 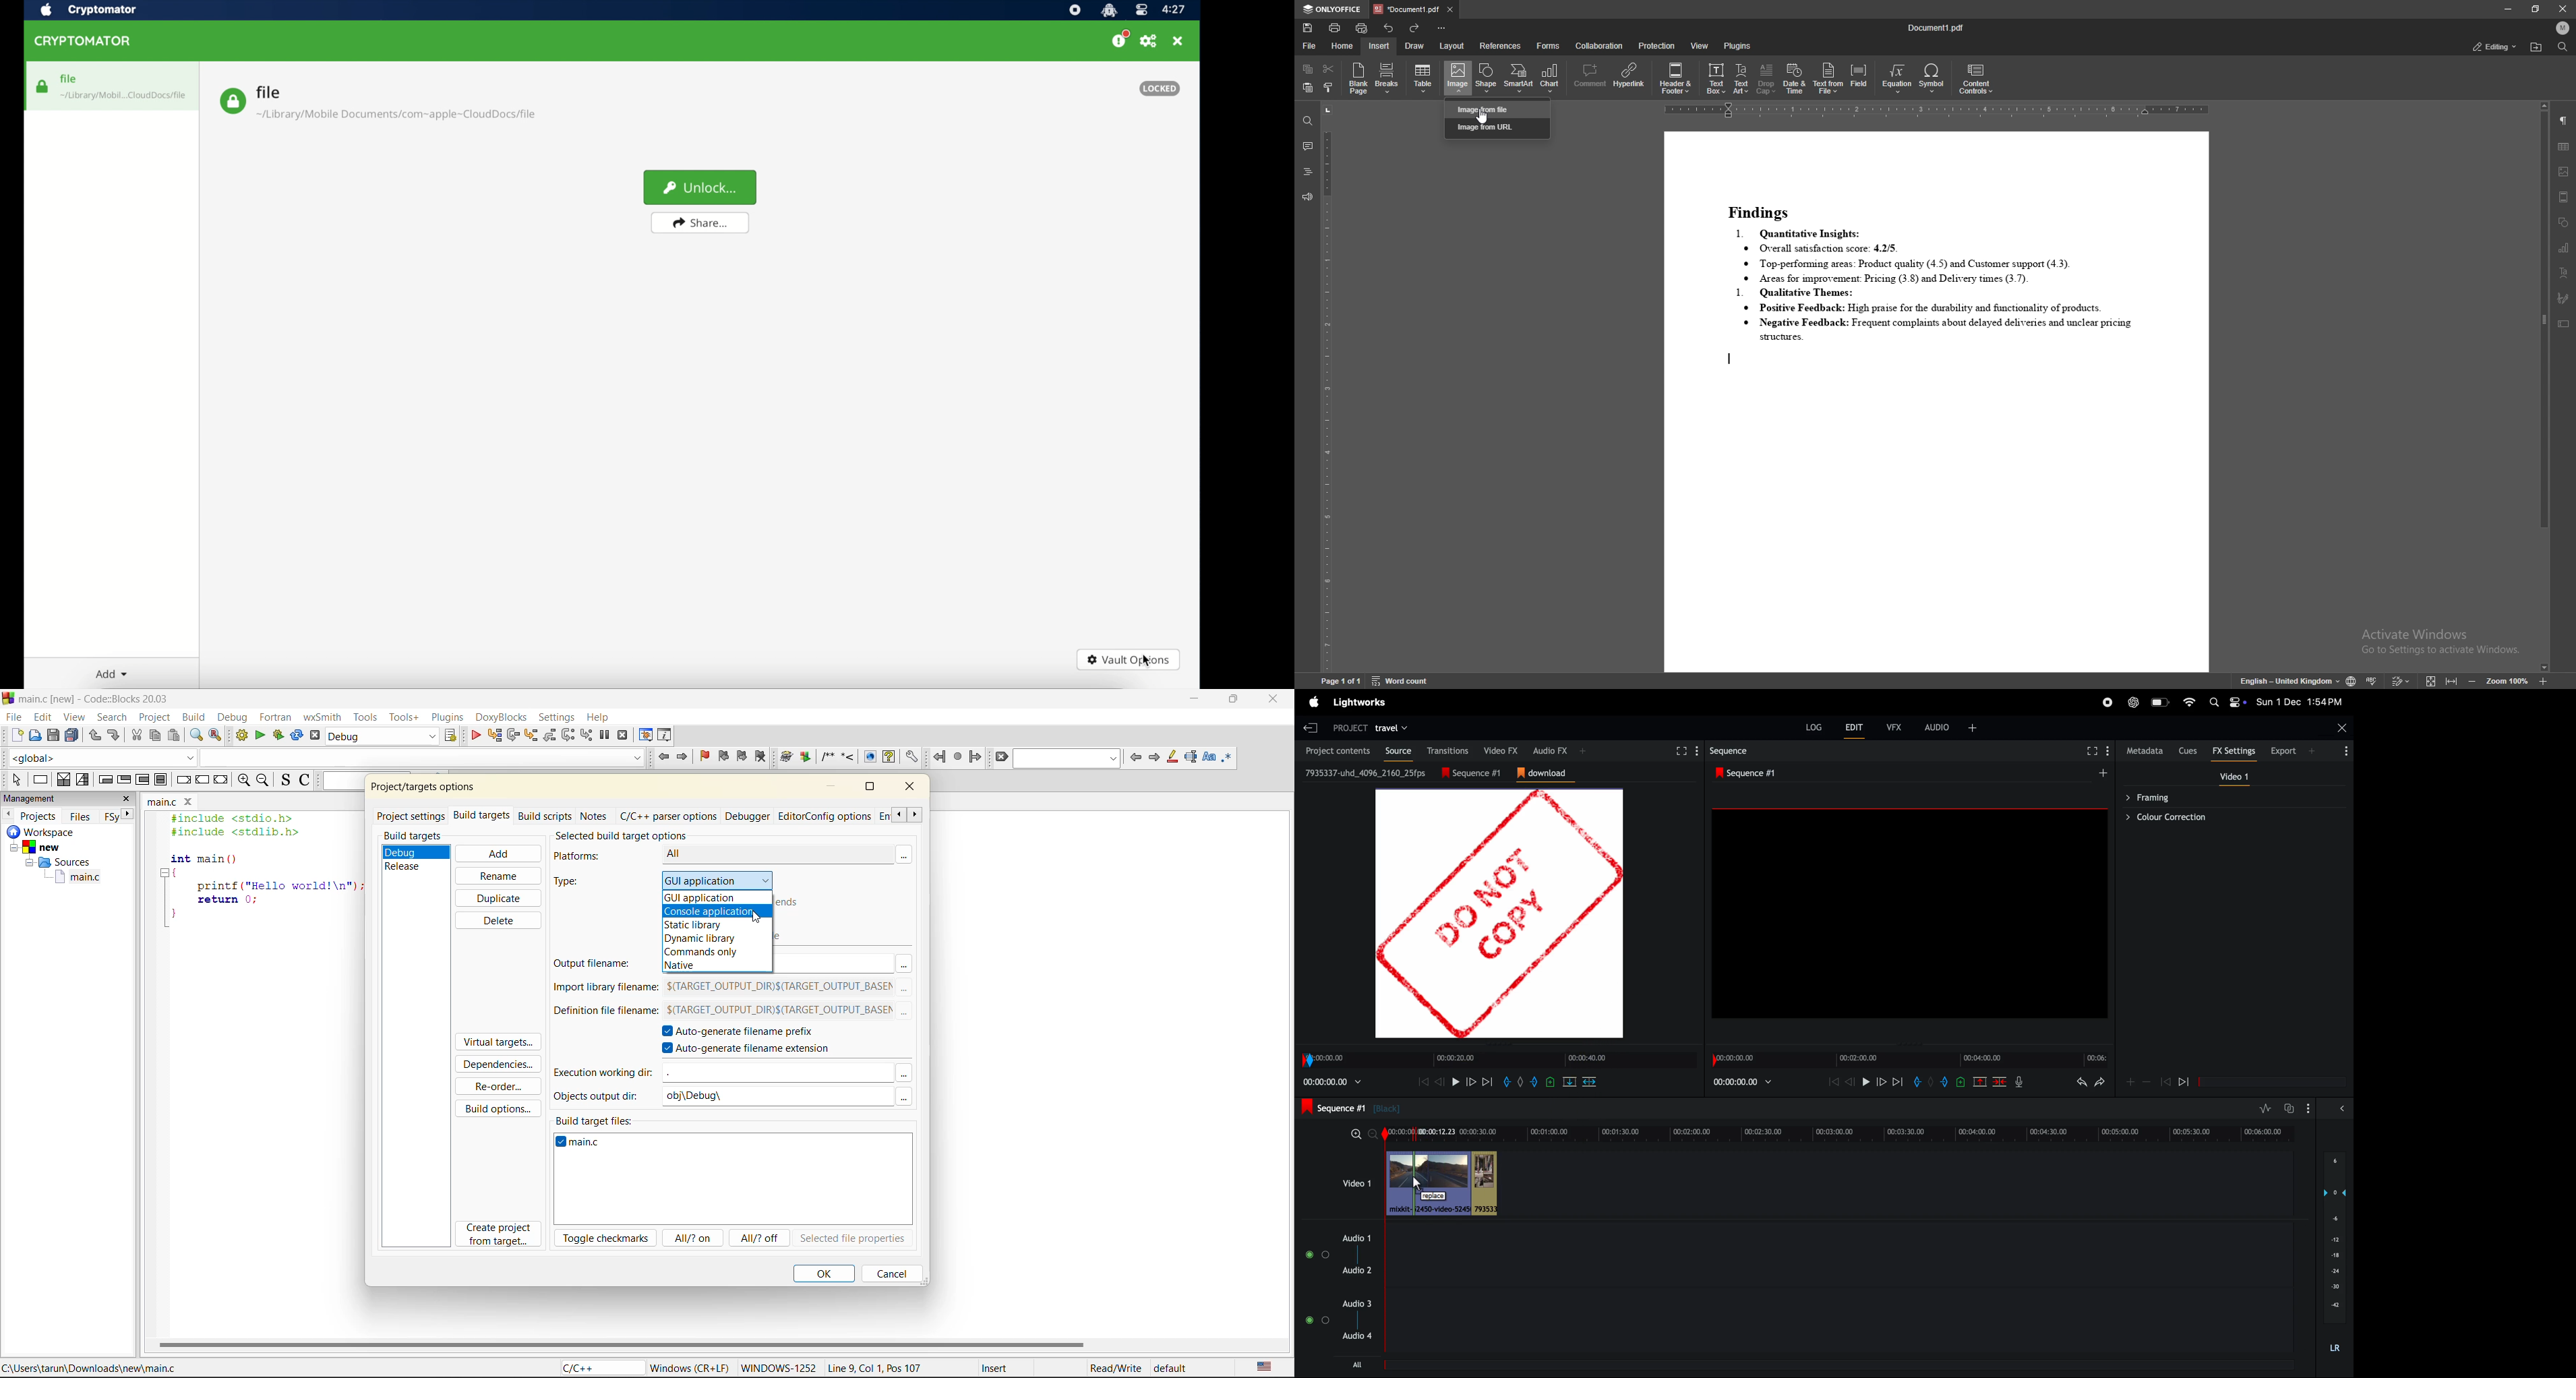 I want to click on expand, so click(x=2342, y=1108).